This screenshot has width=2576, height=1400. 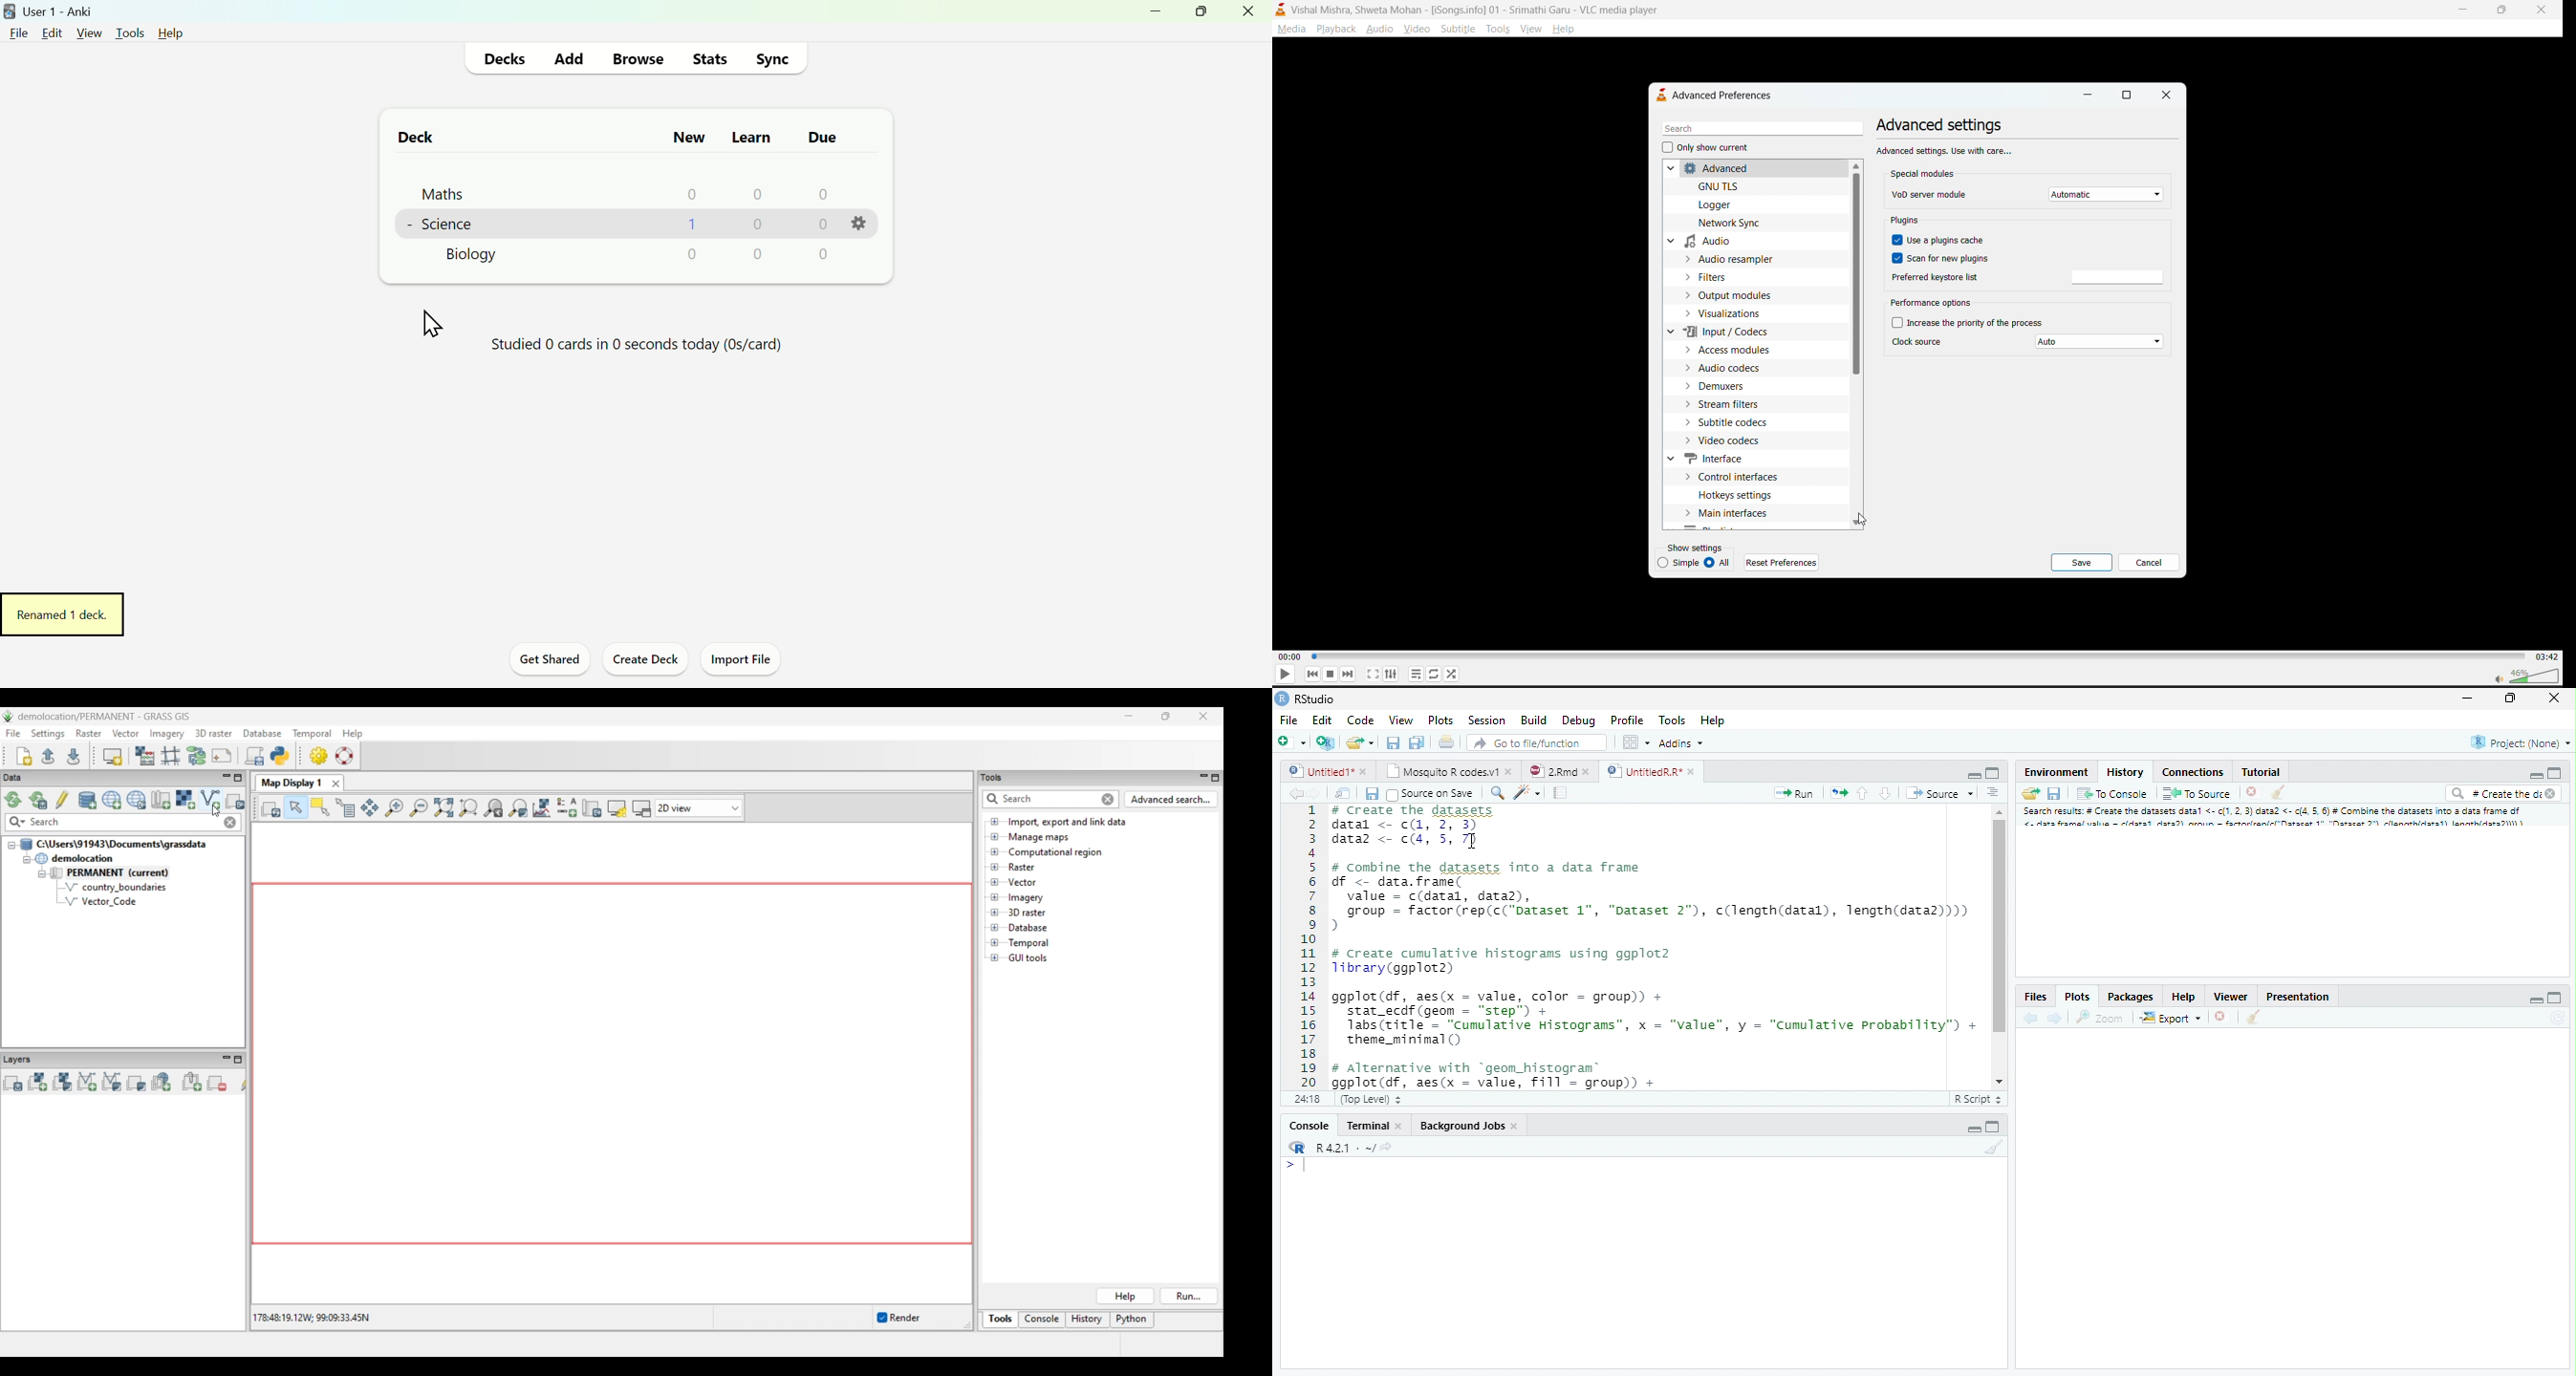 What do you see at coordinates (1559, 794) in the screenshot?
I see `Pages` at bounding box center [1559, 794].